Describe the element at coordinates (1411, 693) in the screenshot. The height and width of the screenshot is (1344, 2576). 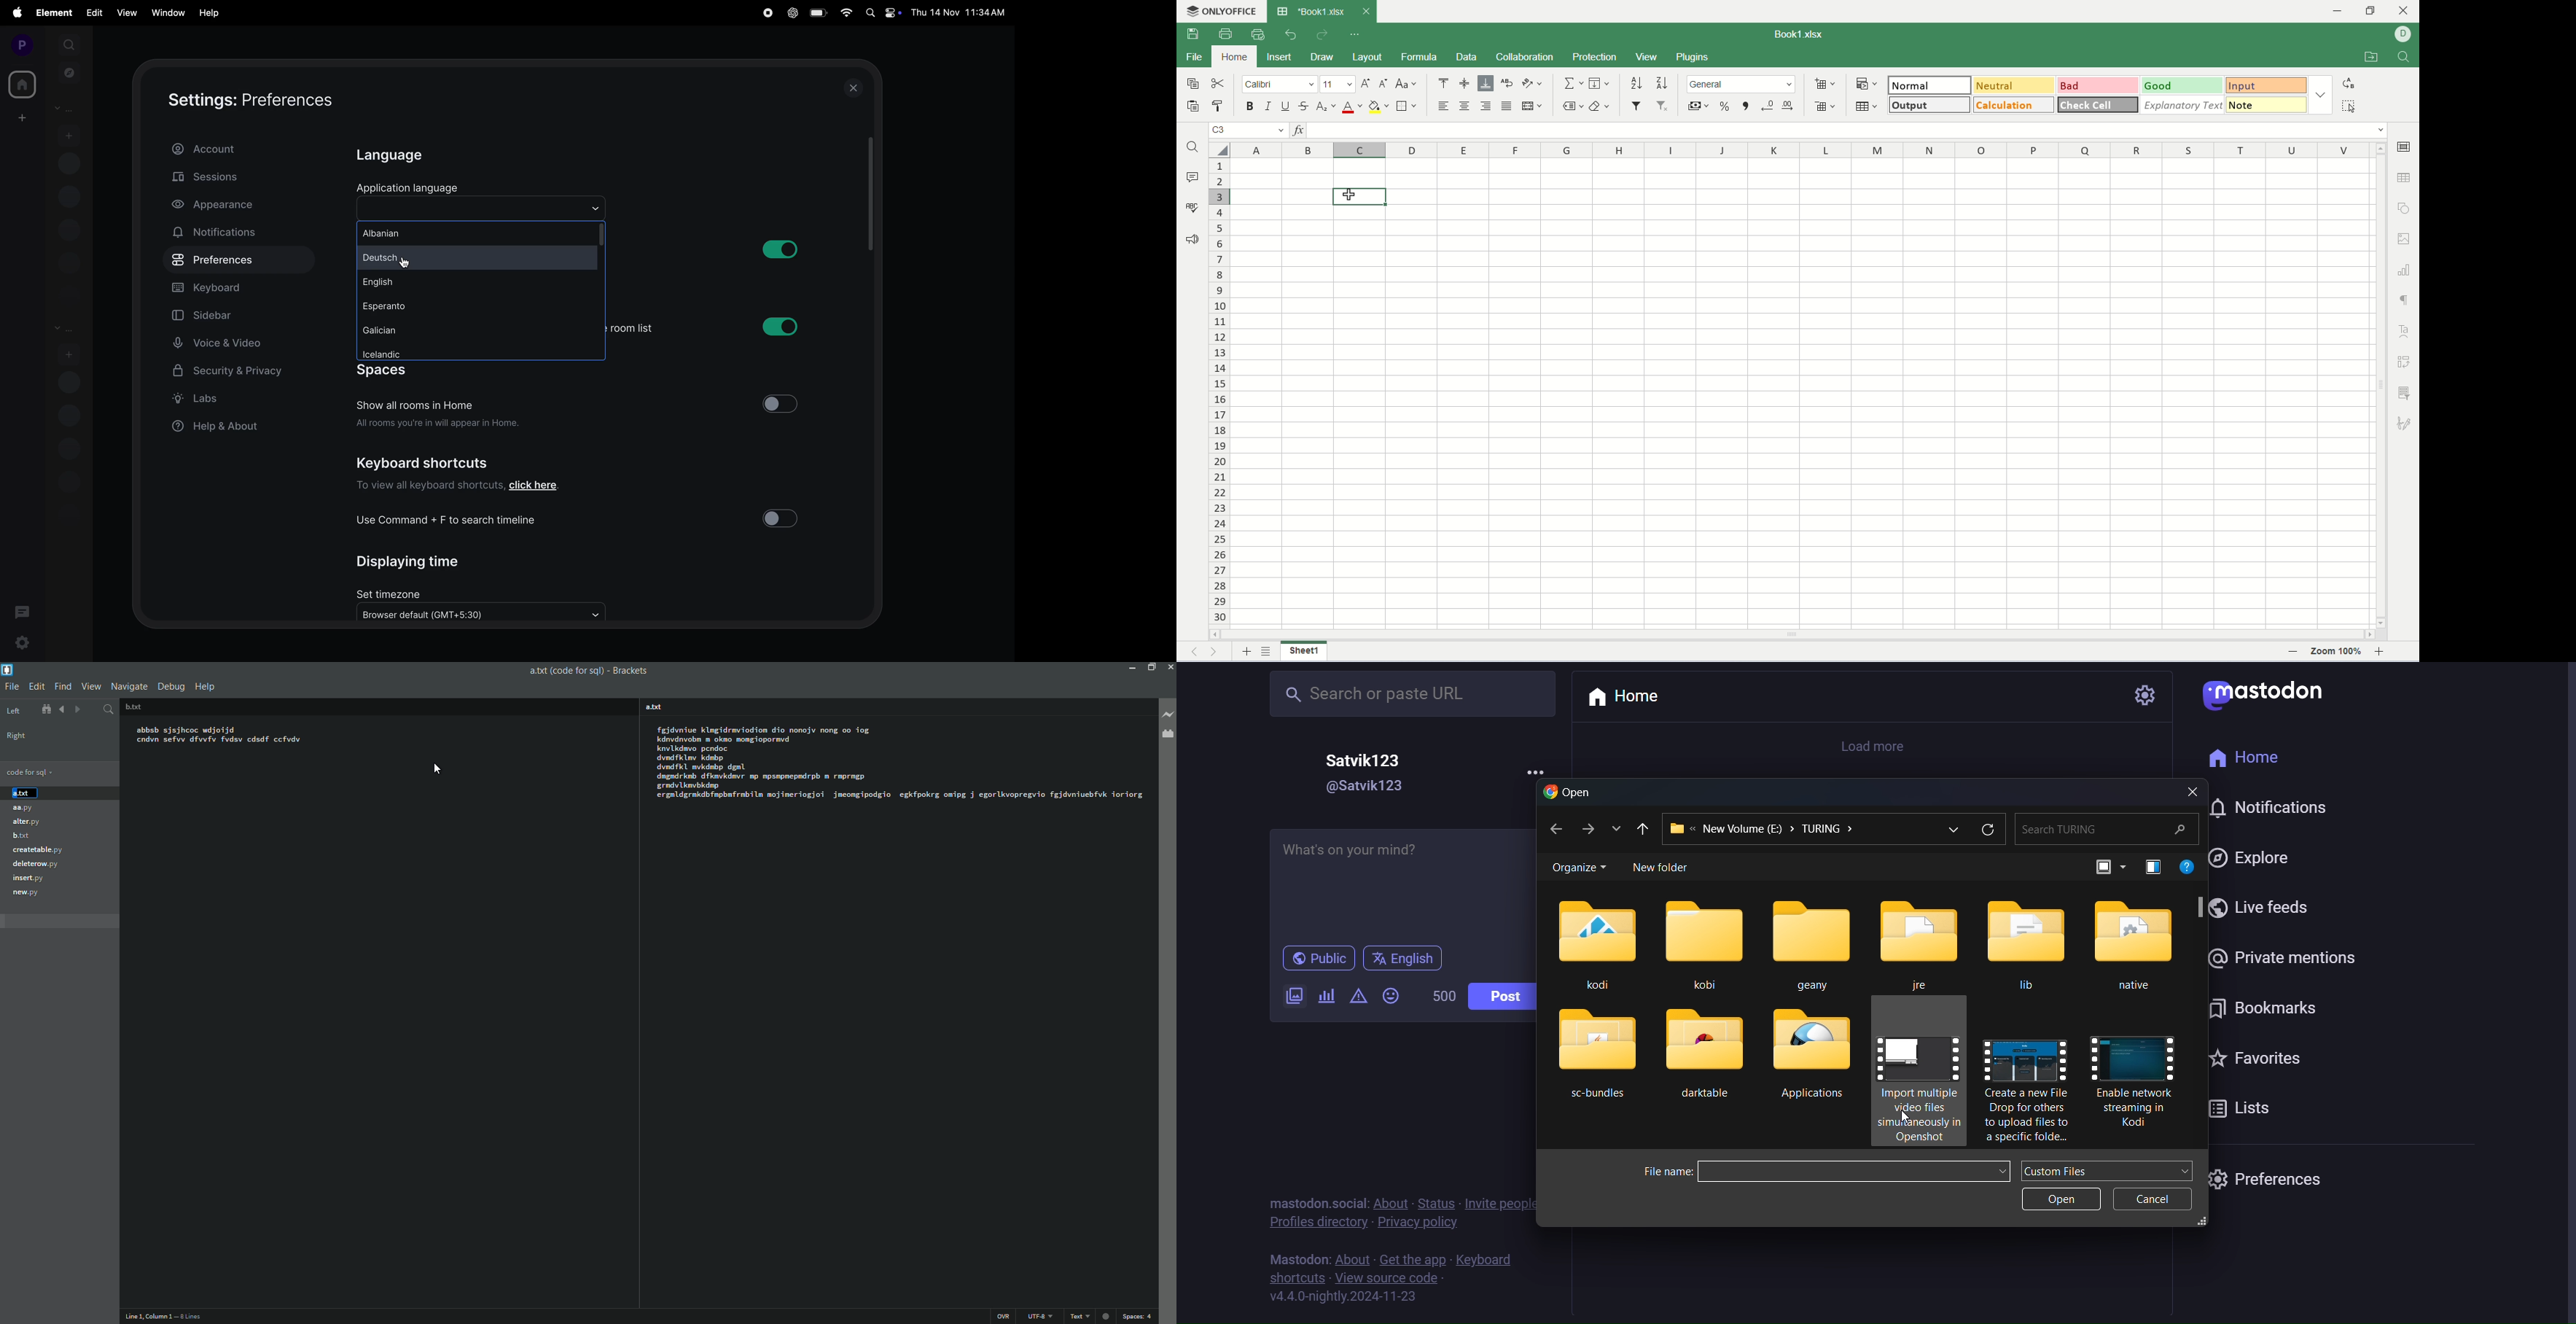
I see `Search or paste URL` at that location.